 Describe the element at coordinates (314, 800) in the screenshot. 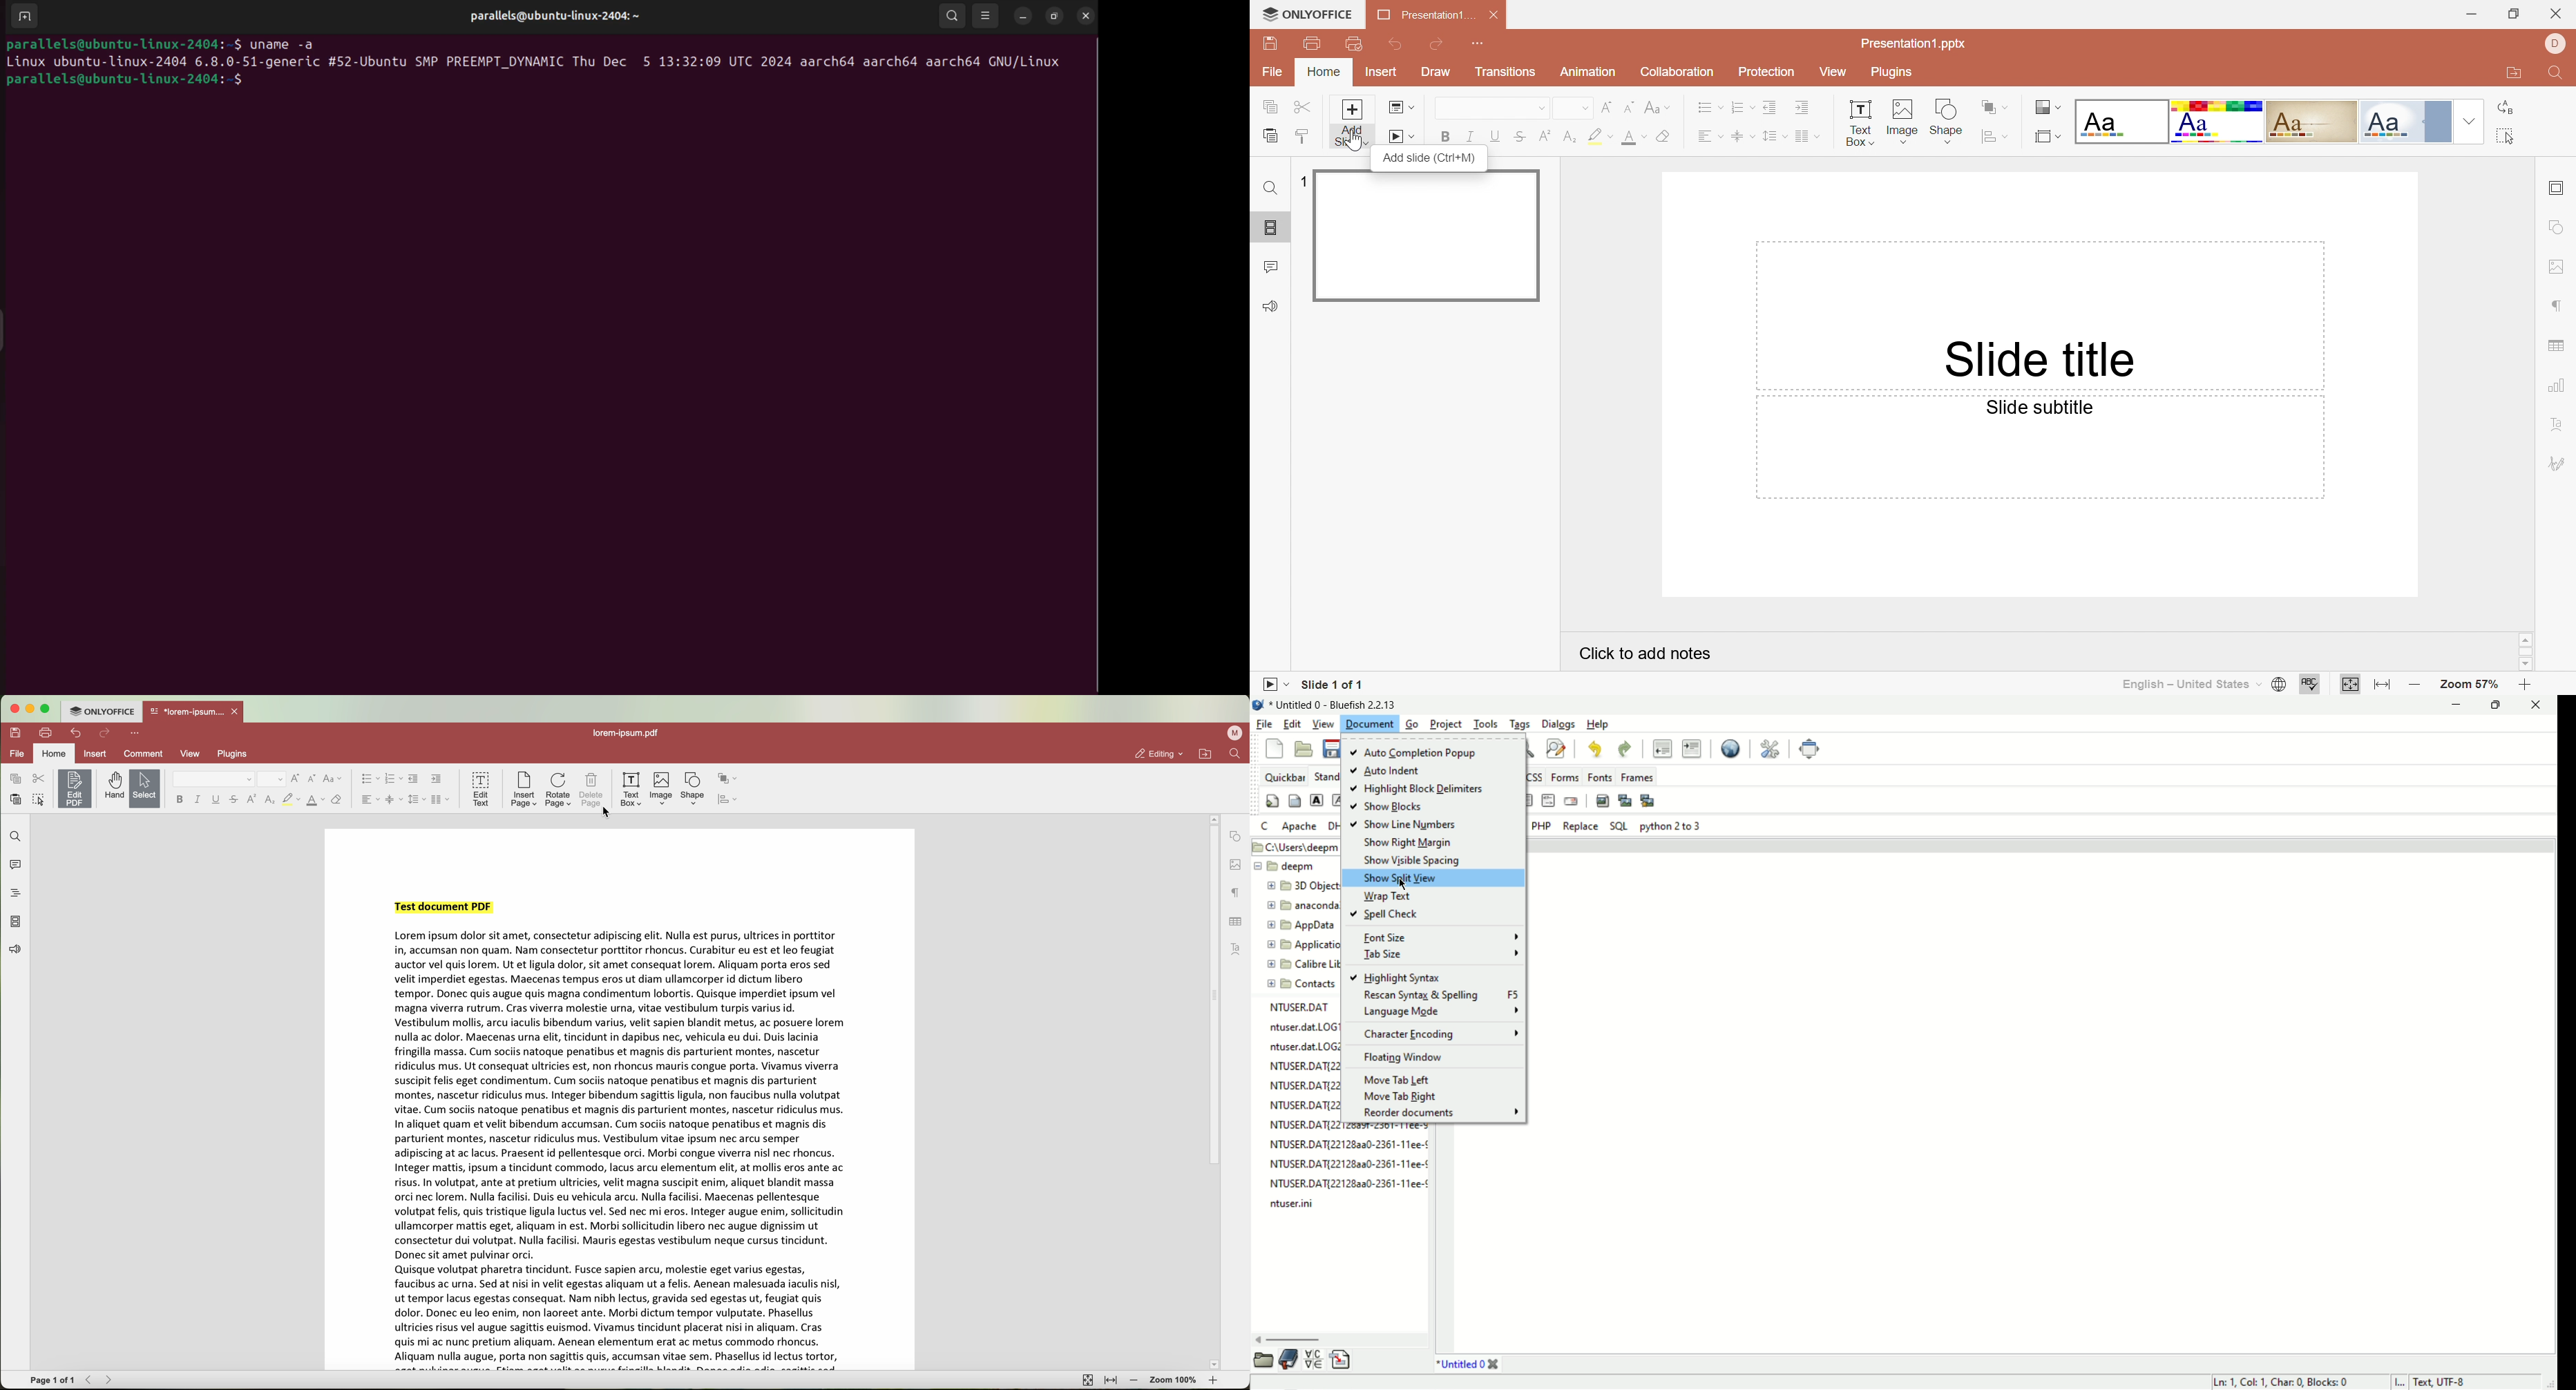

I see `font color` at that location.